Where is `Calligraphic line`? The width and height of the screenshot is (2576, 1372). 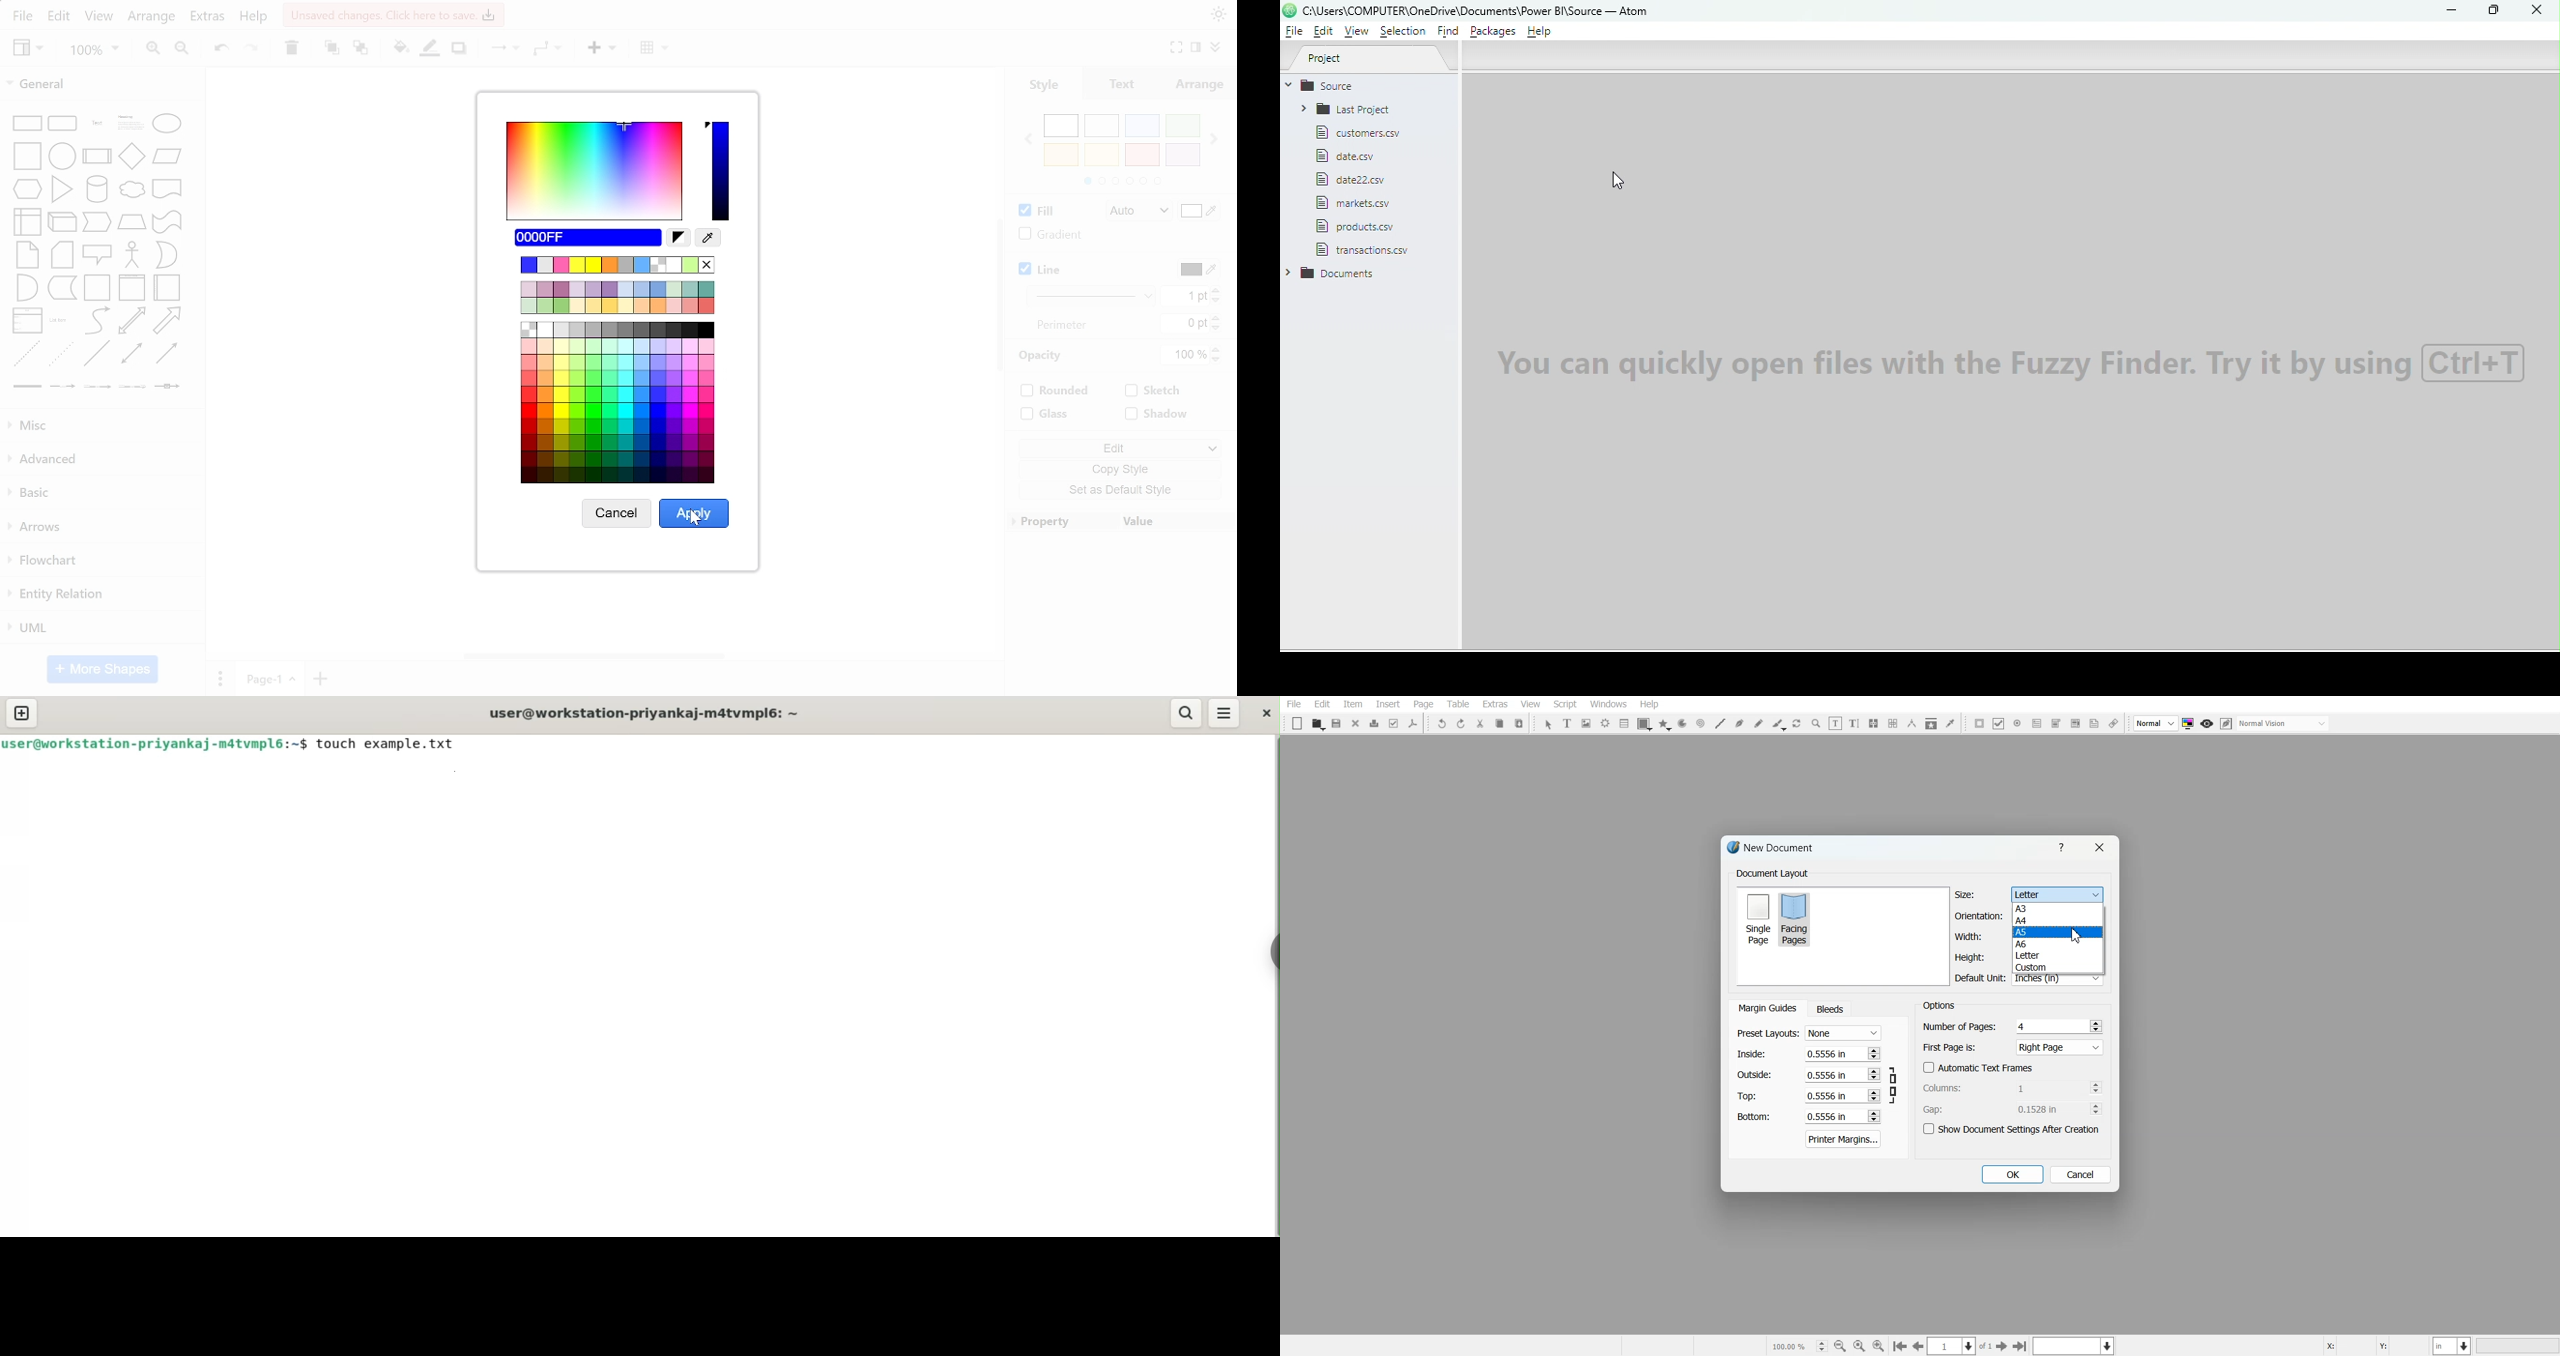
Calligraphic line is located at coordinates (1779, 725).